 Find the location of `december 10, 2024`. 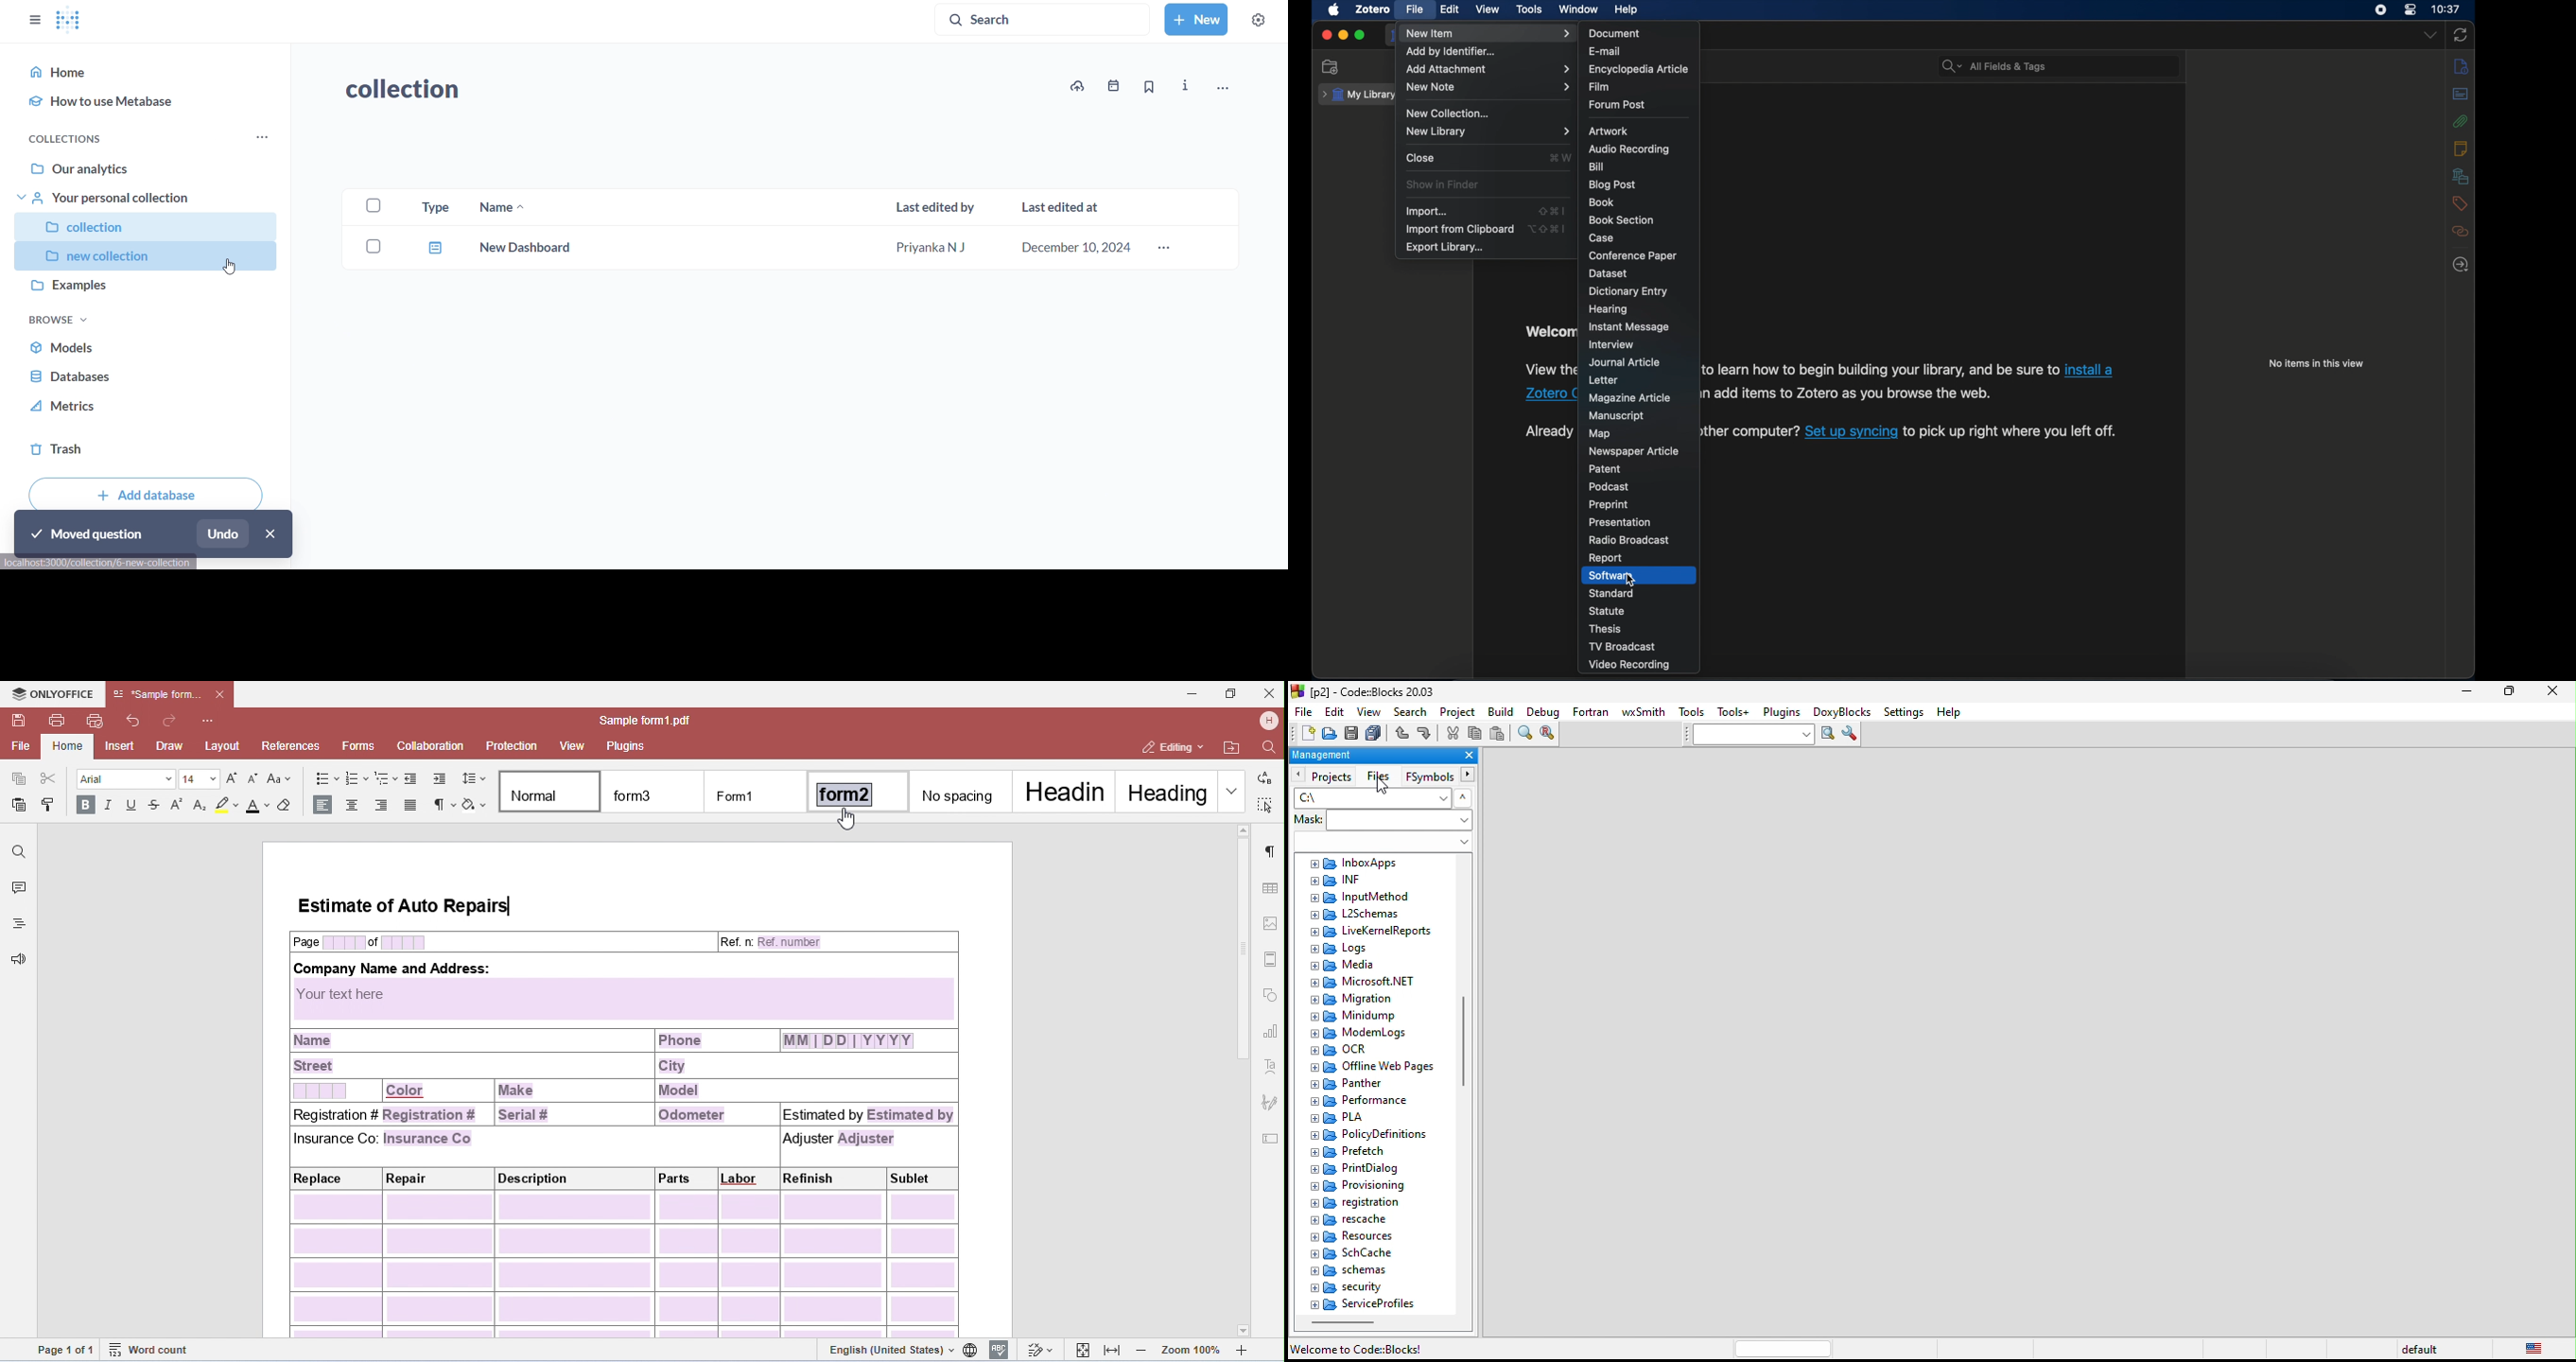

december 10, 2024 is located at coordinates (1080, 250).